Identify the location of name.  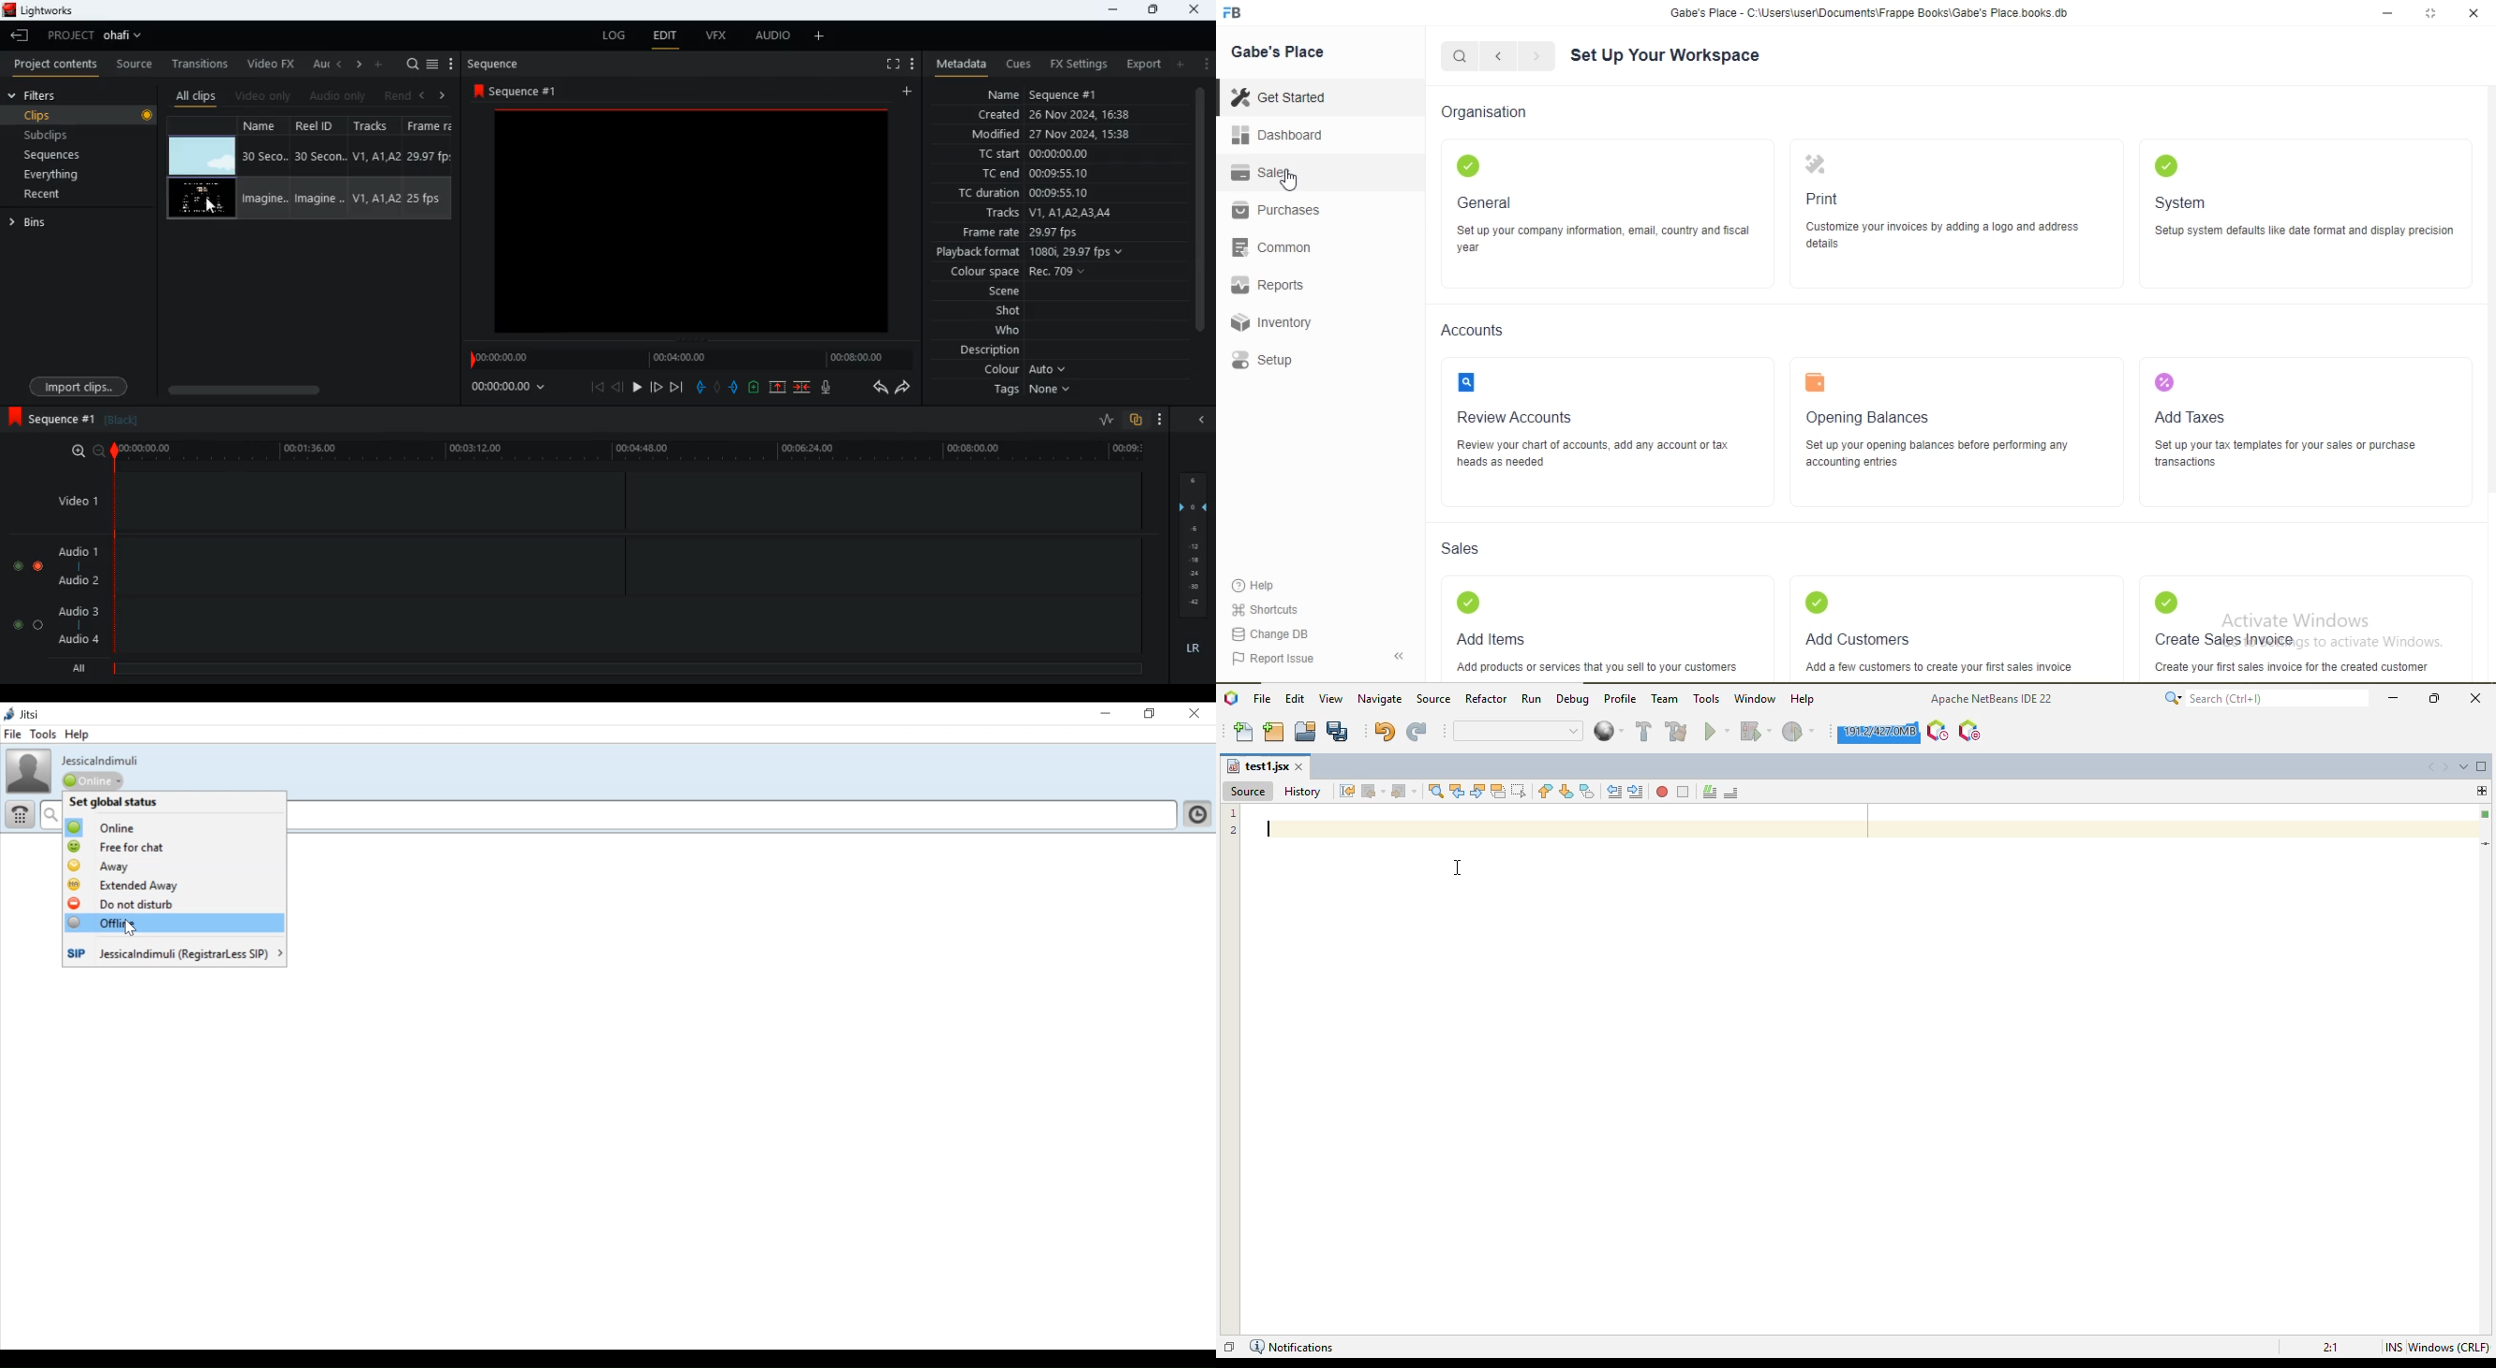
(1042, 94).